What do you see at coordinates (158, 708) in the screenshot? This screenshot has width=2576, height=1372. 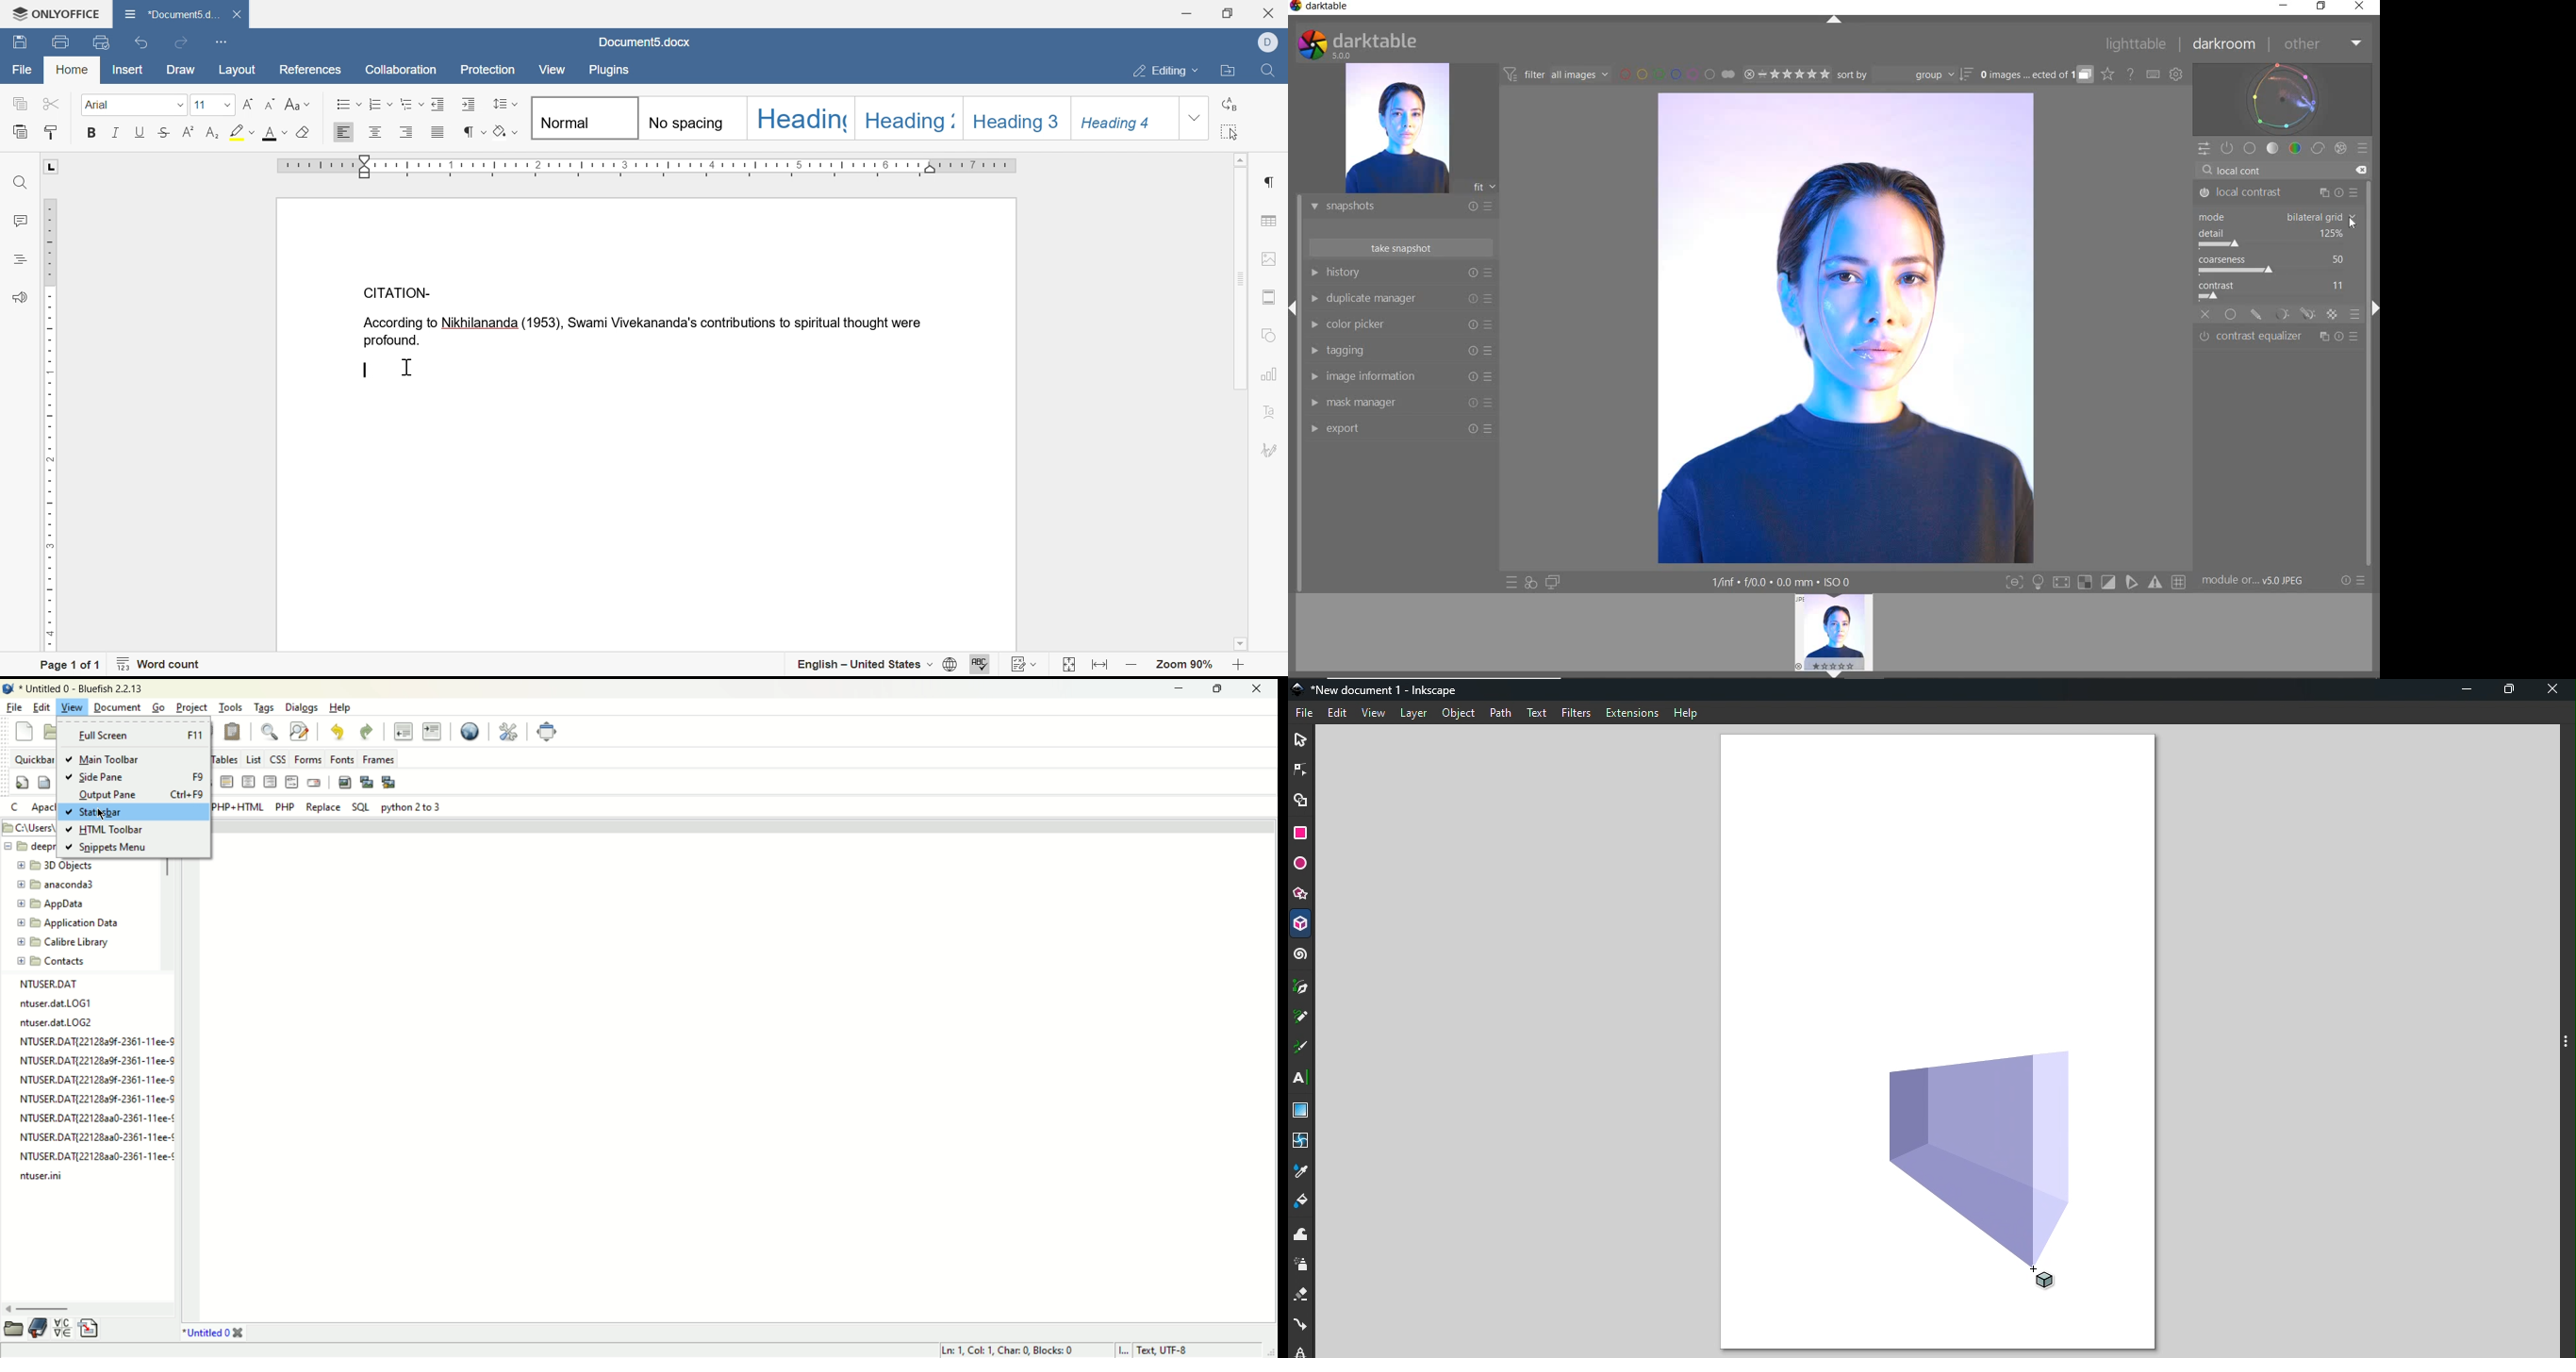 I see `go` at bounding box center [158, 708].